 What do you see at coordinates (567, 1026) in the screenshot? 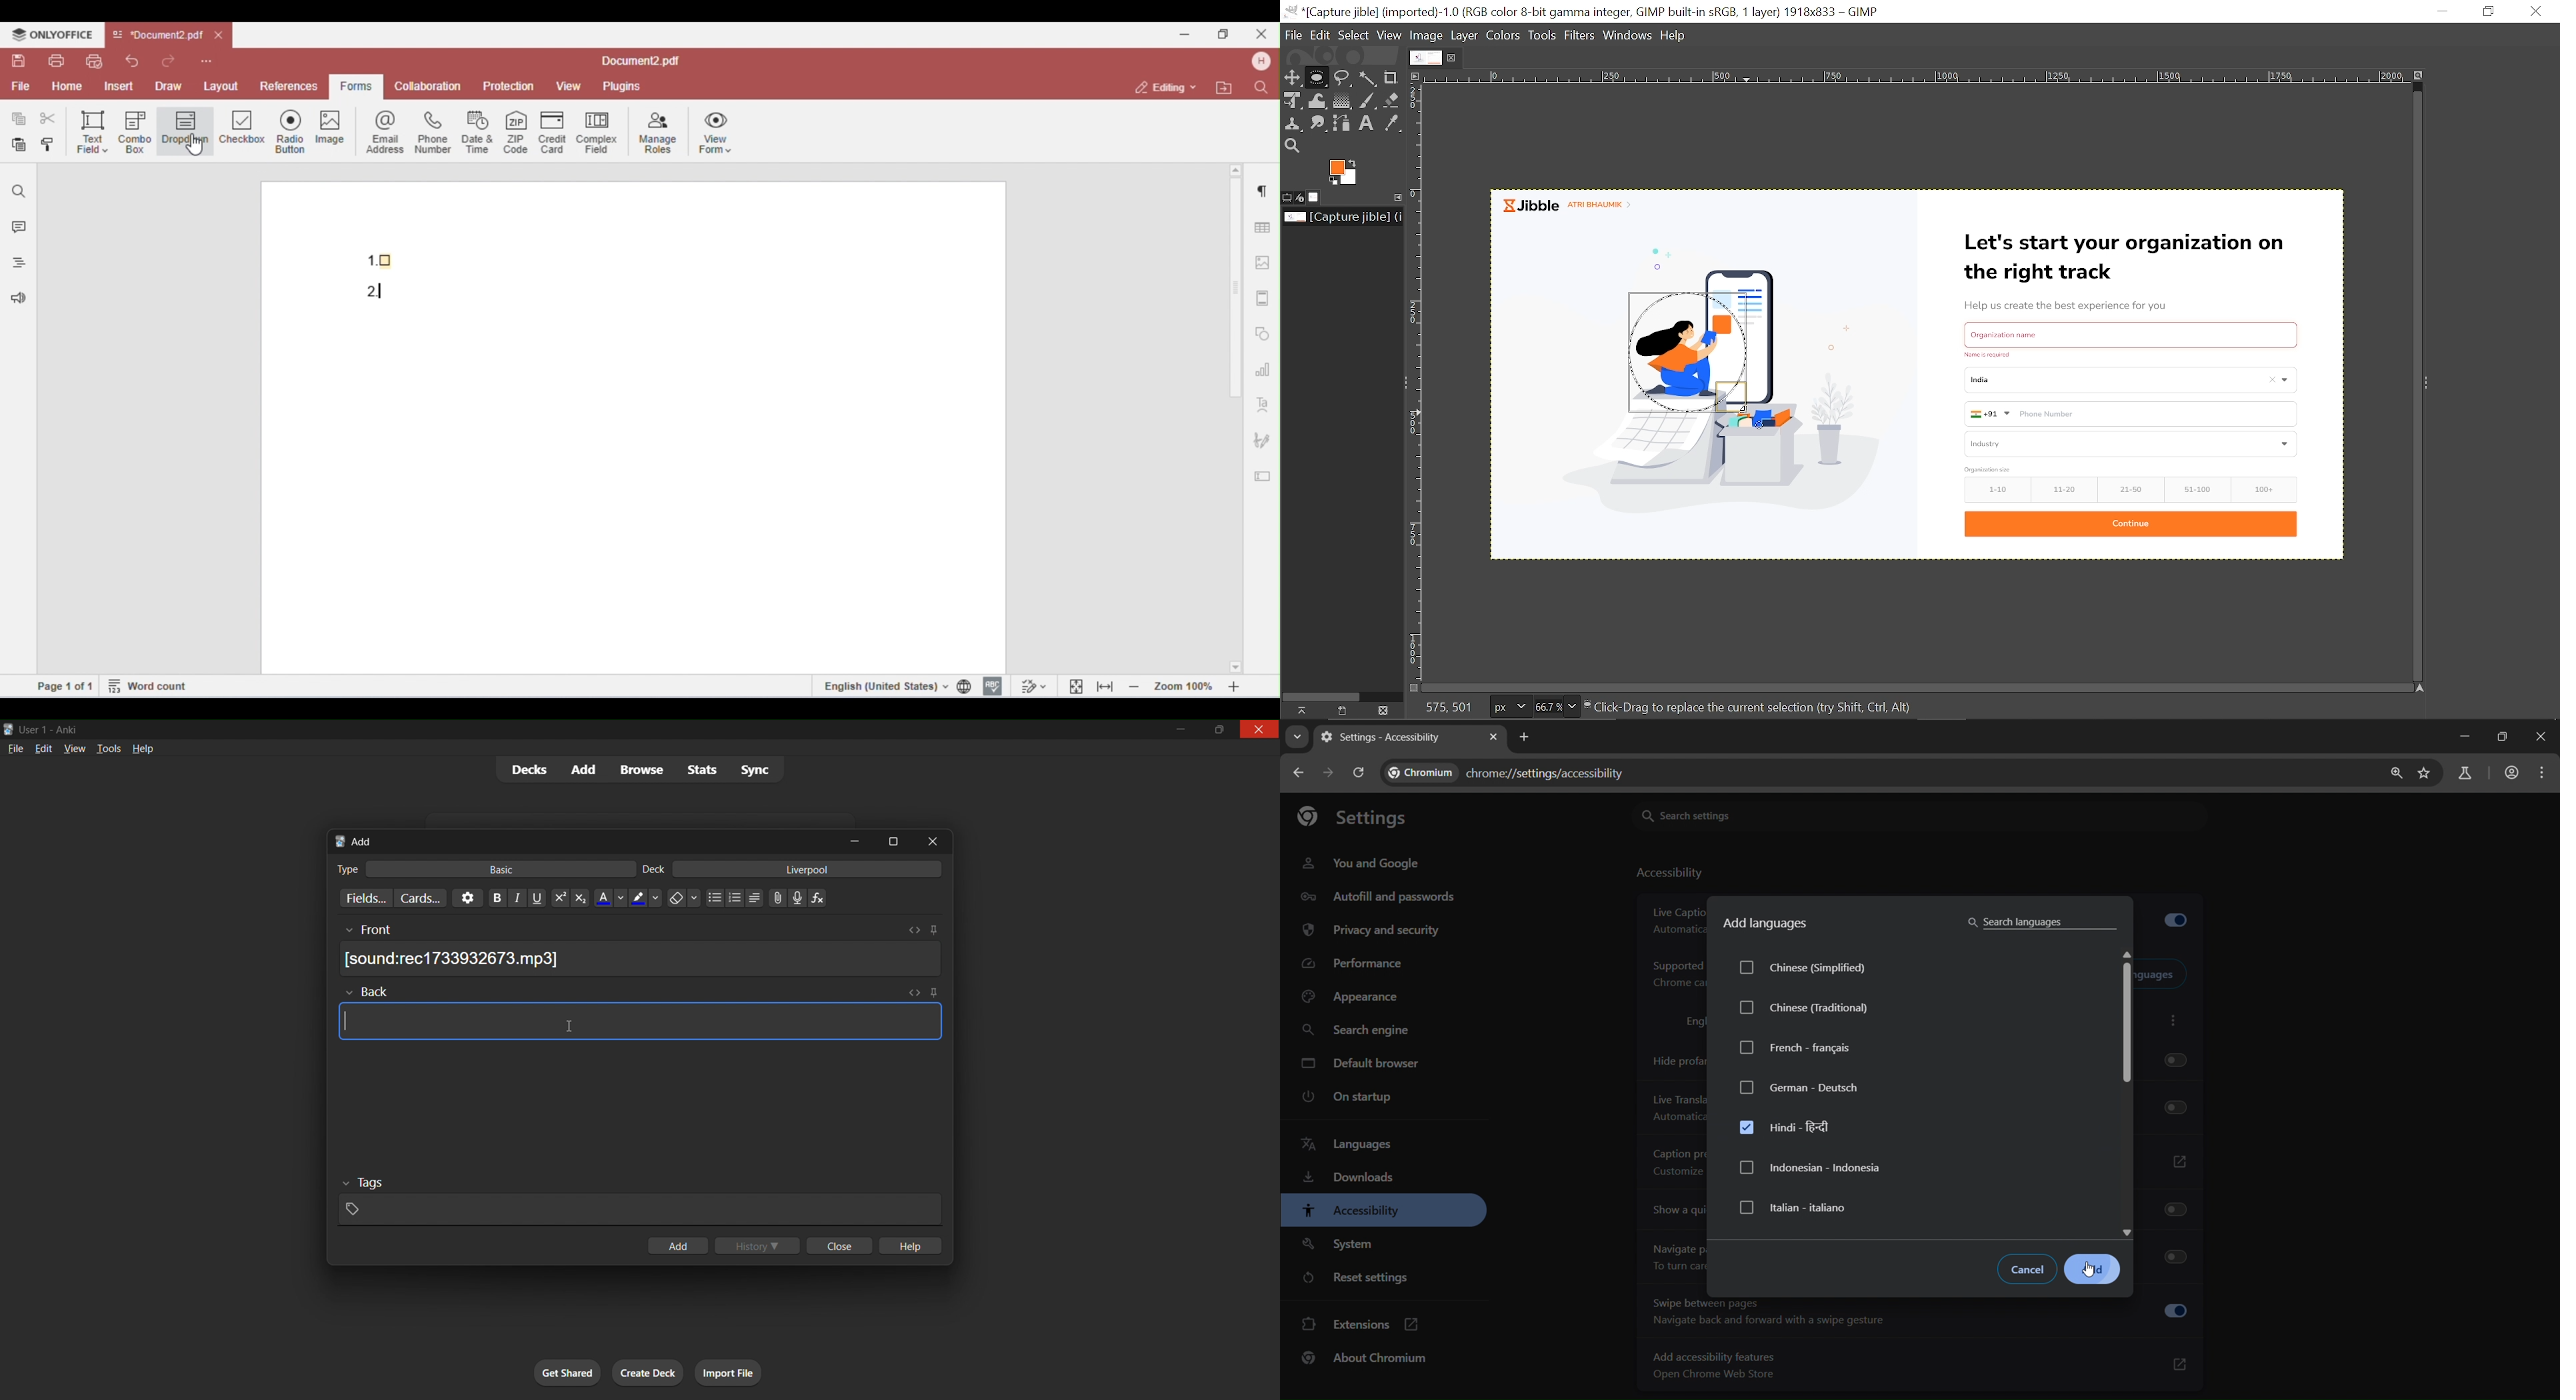
I see `cursor` at bounding box center [567, 1026].